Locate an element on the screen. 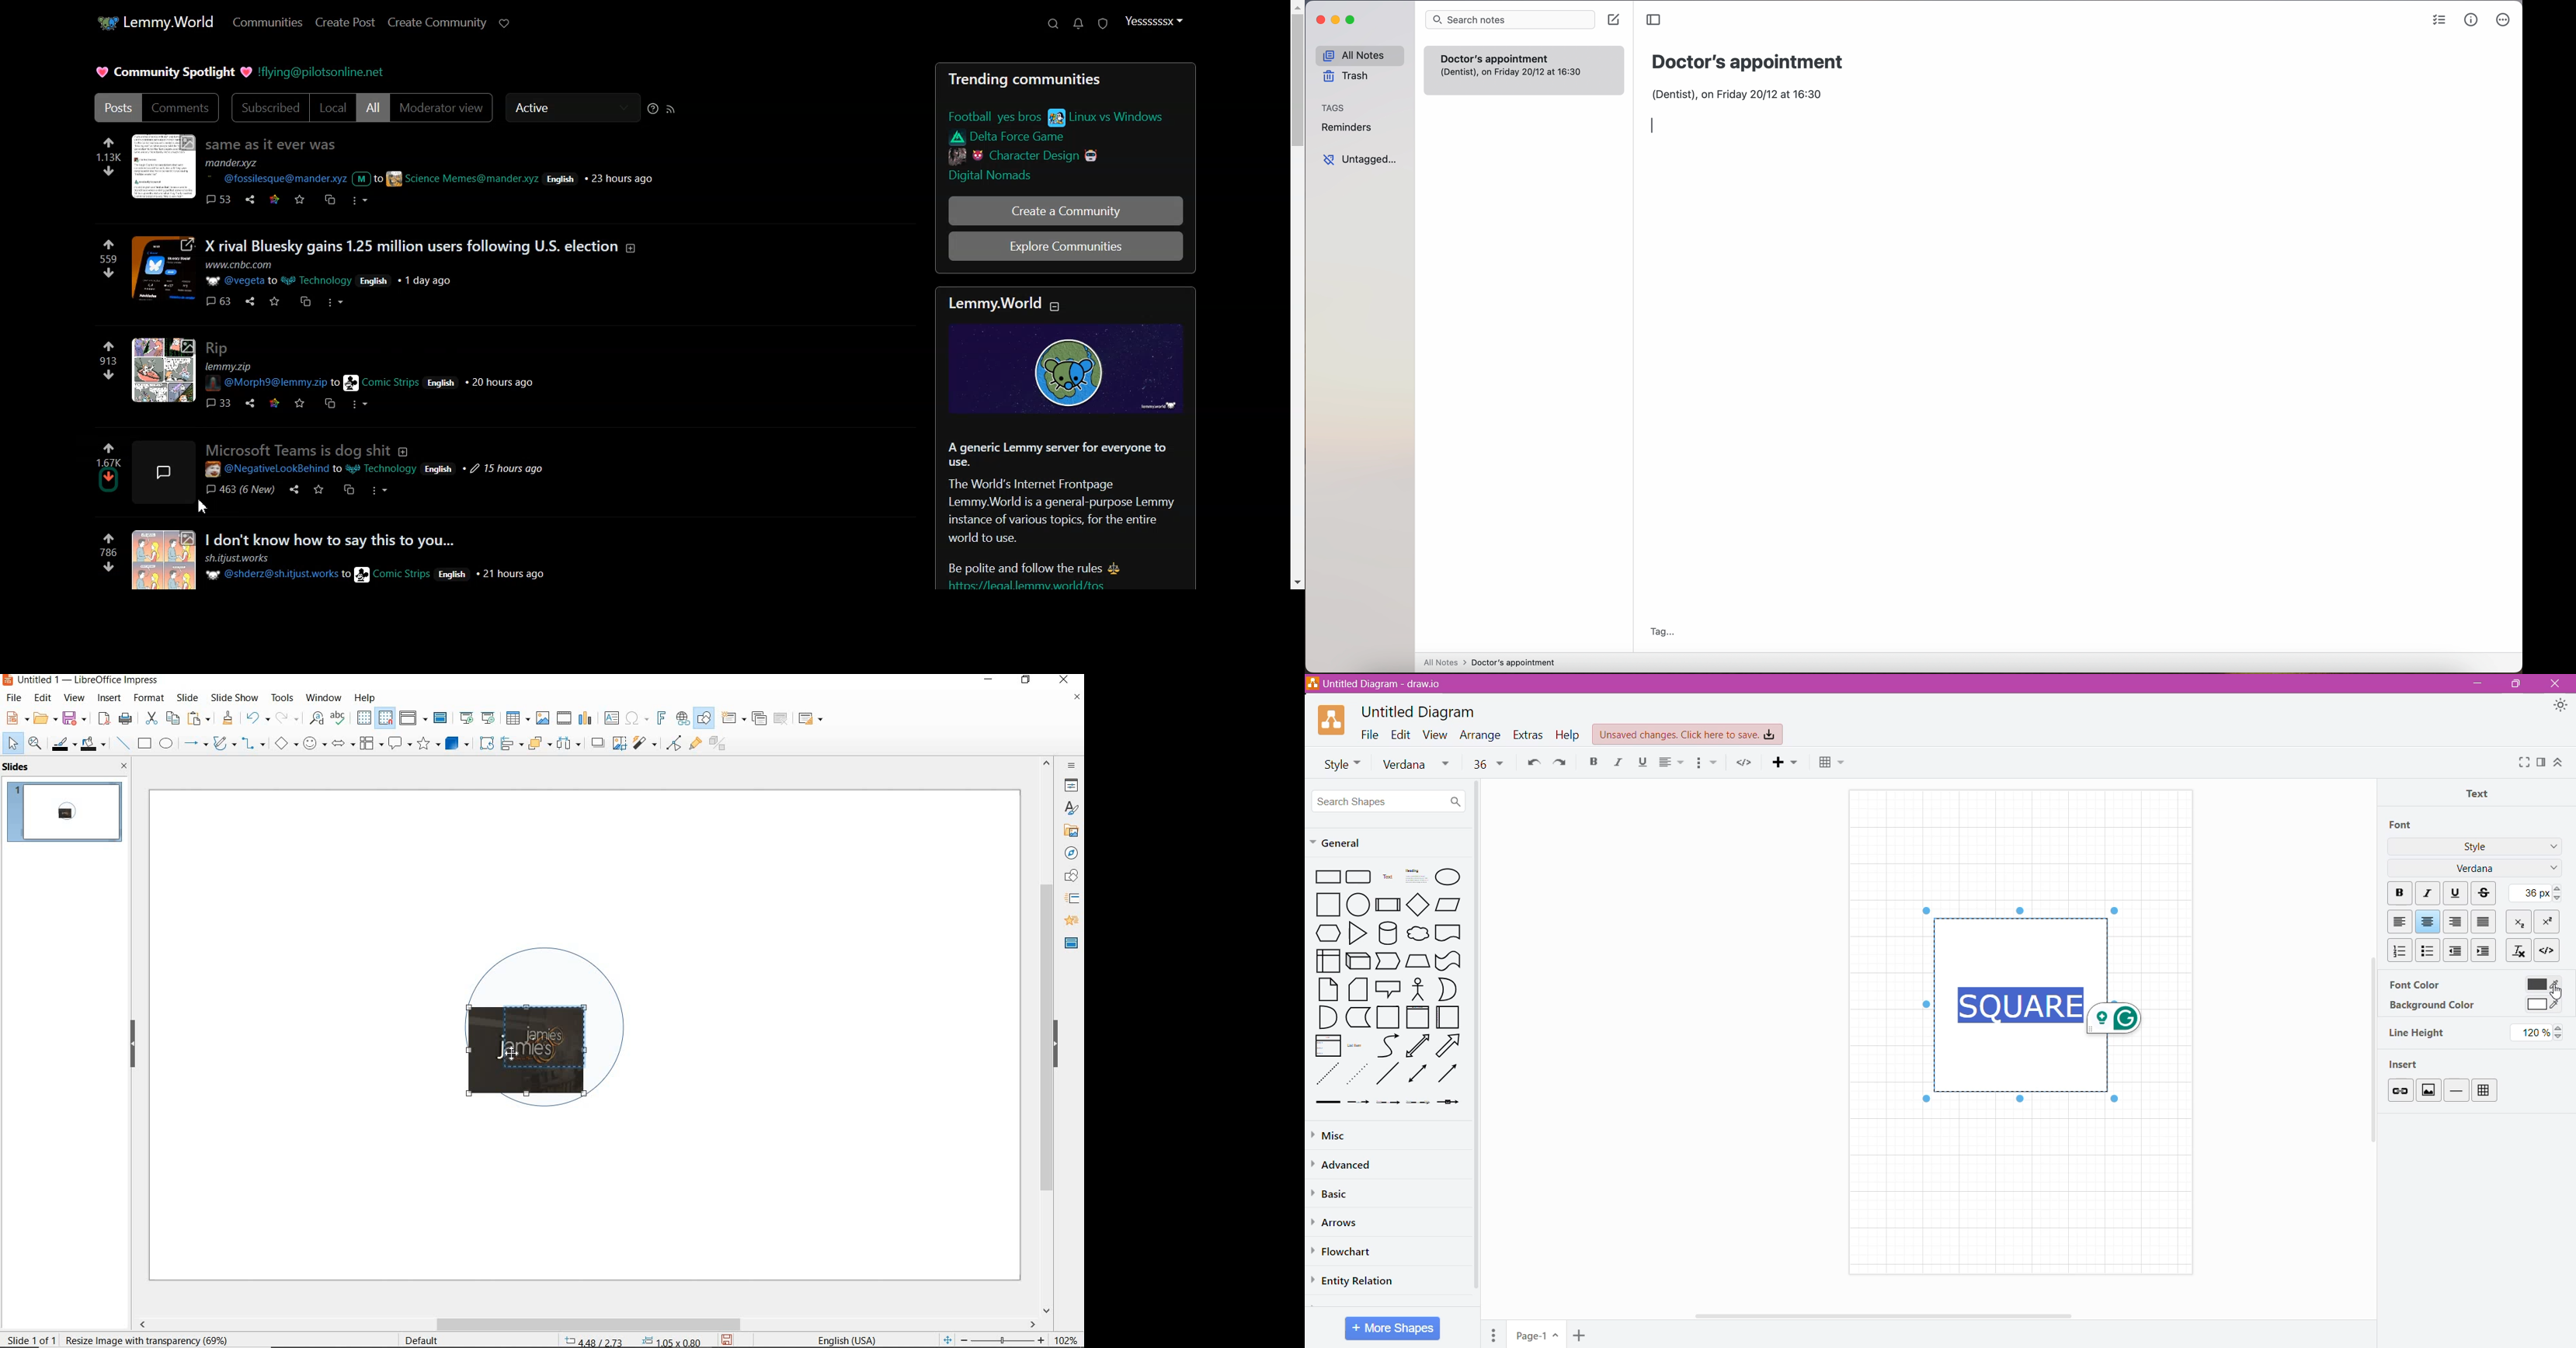  basic shapes is located at coordinates (286, 745).